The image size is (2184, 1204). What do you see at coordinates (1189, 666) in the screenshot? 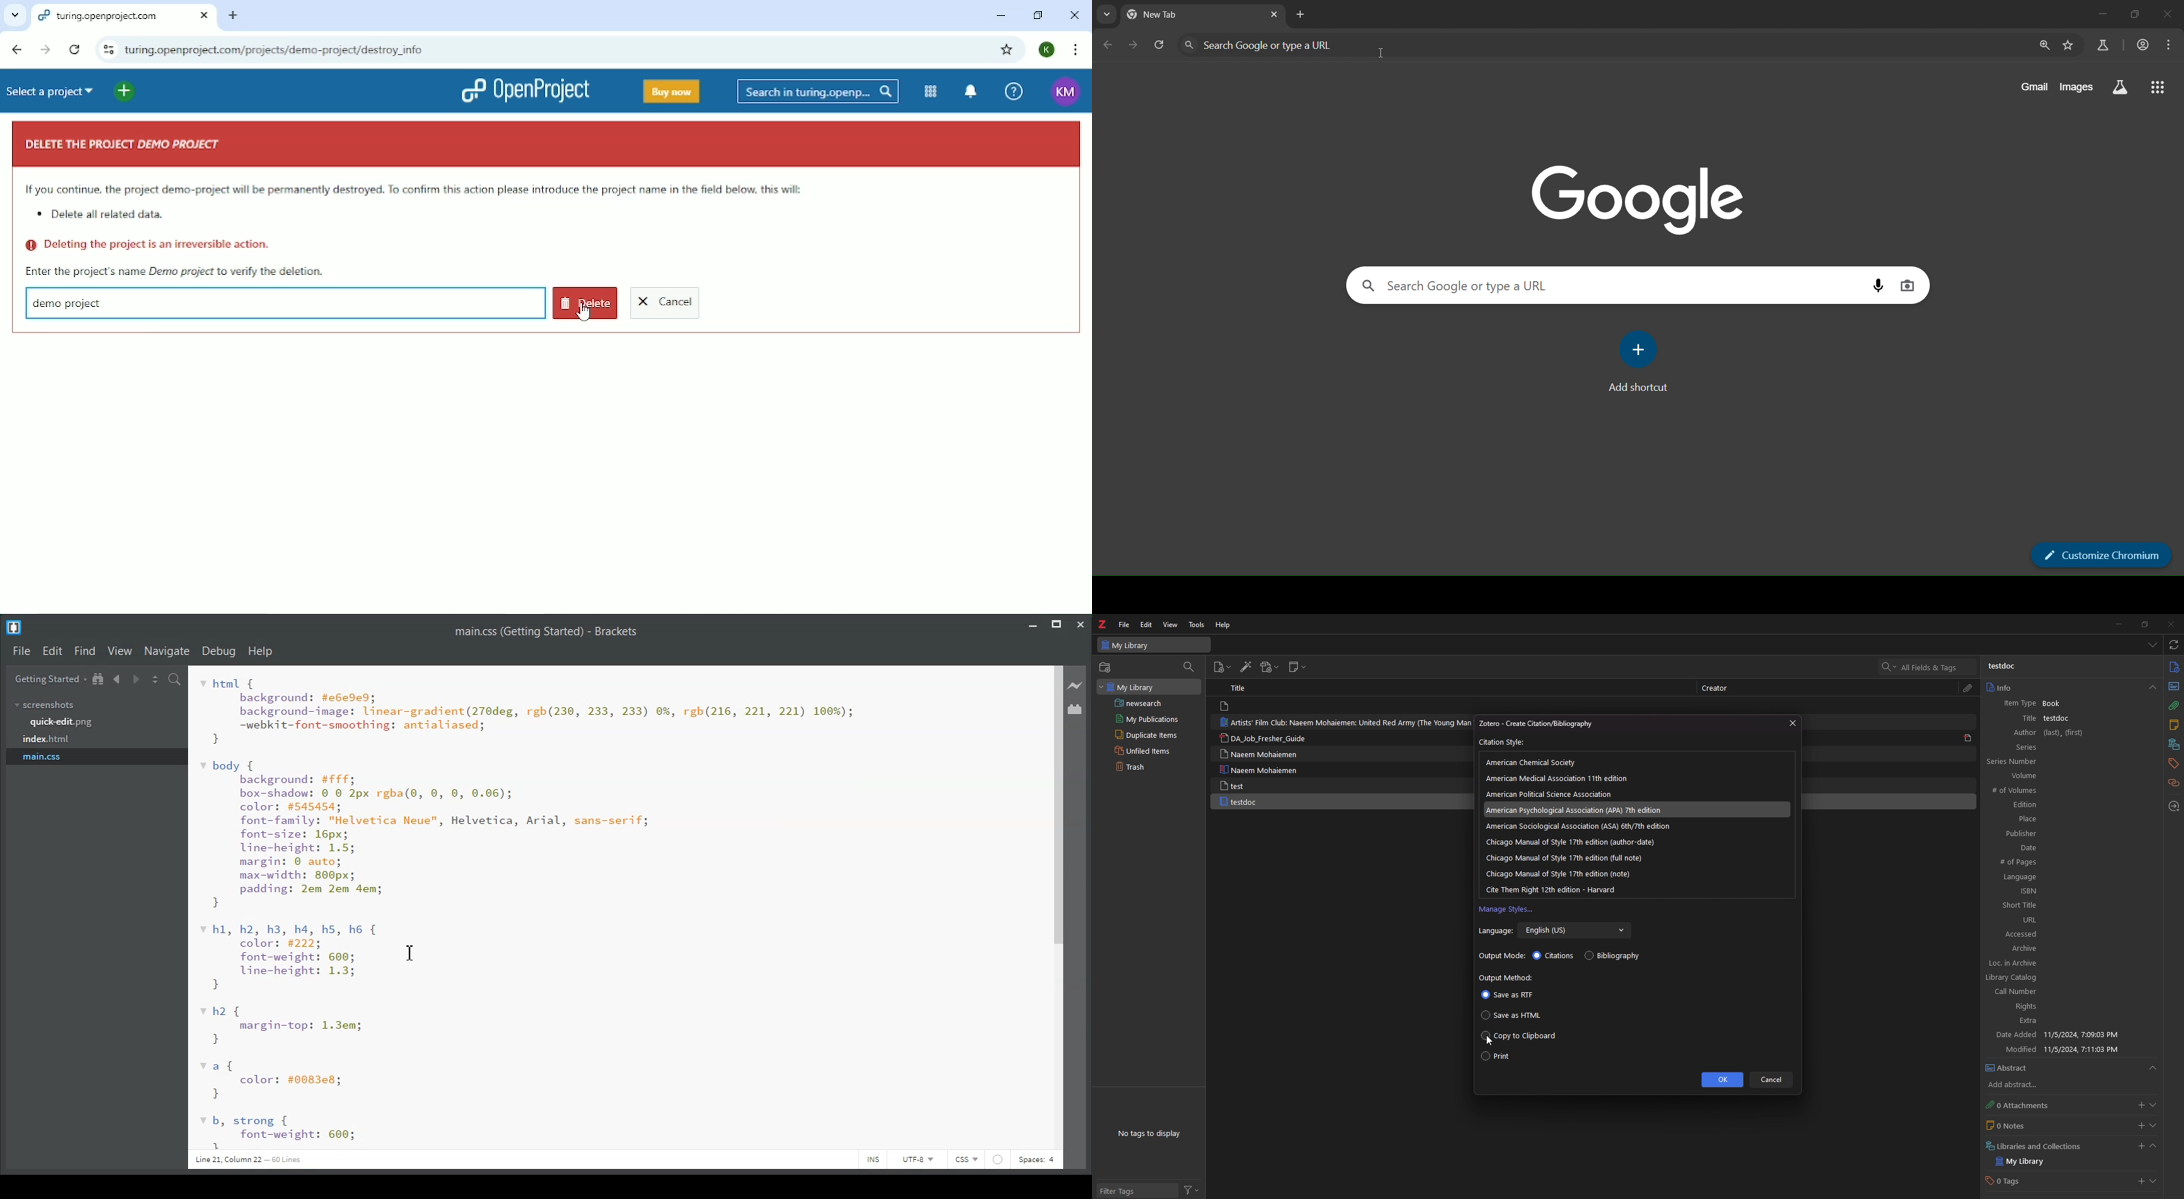
I see `filter items` at bounding box center [1189, 666].